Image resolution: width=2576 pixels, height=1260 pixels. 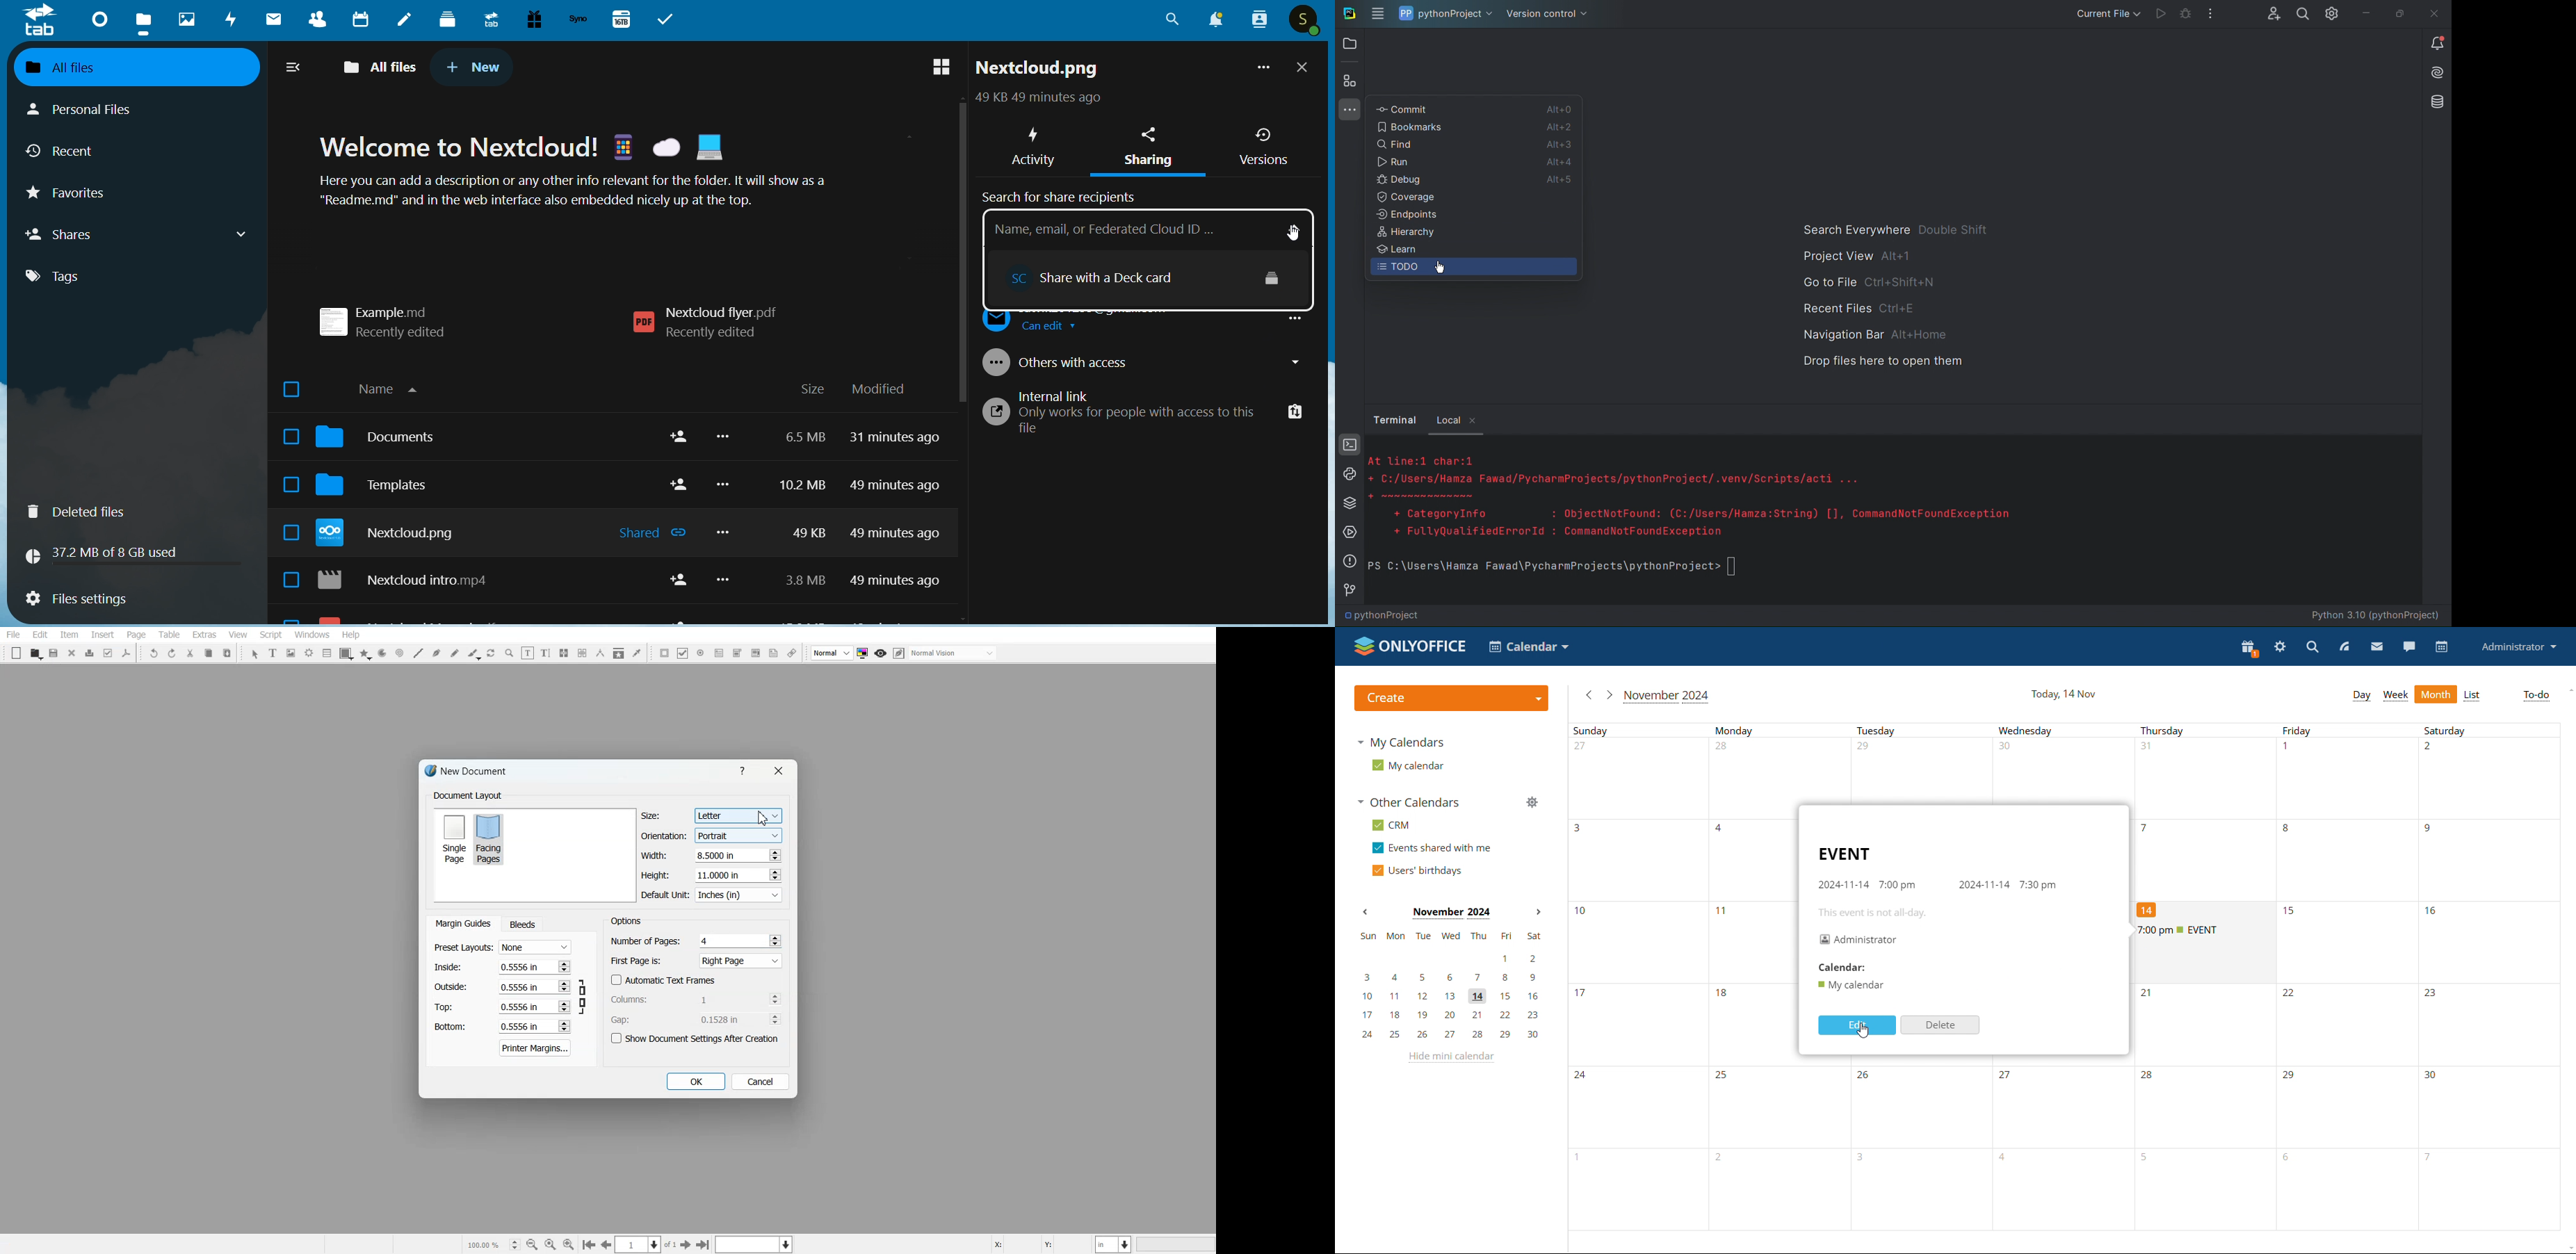 I want to click on settings, so click(x=2281, y=646).